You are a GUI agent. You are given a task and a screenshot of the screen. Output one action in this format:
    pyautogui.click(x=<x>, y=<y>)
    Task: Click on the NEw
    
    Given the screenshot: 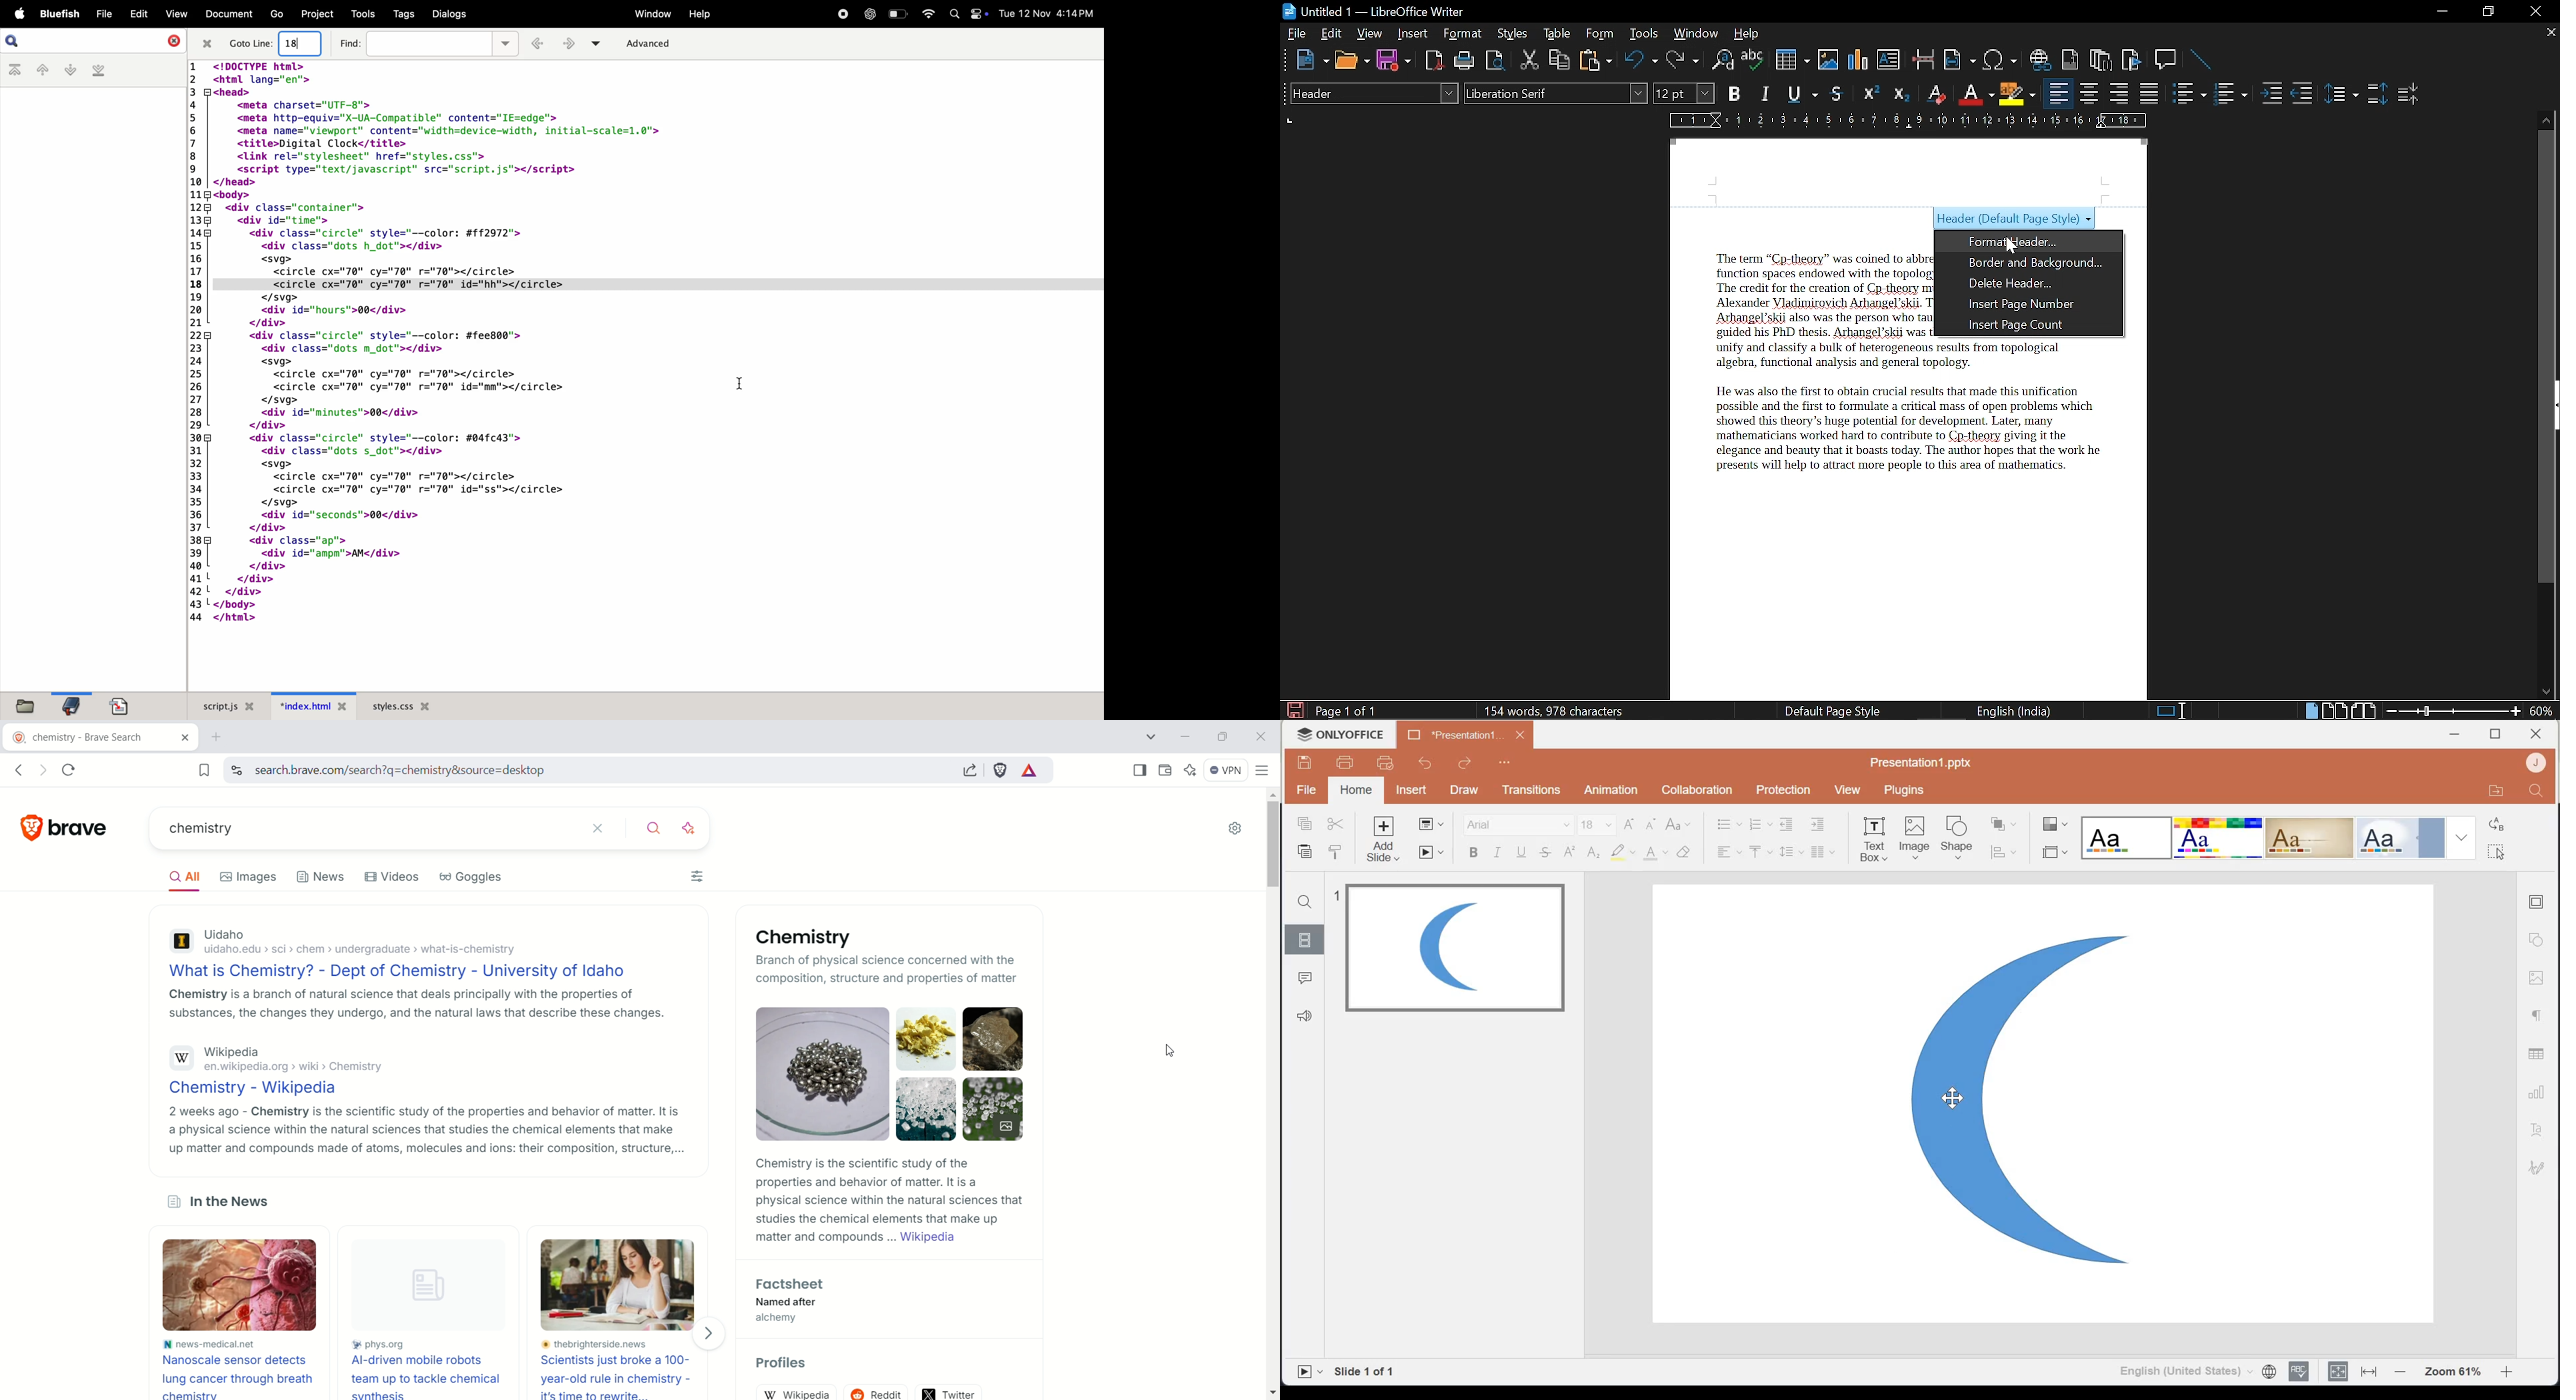 What is the action you would take?
    pyautogui.click(x=1311, y=60)
    